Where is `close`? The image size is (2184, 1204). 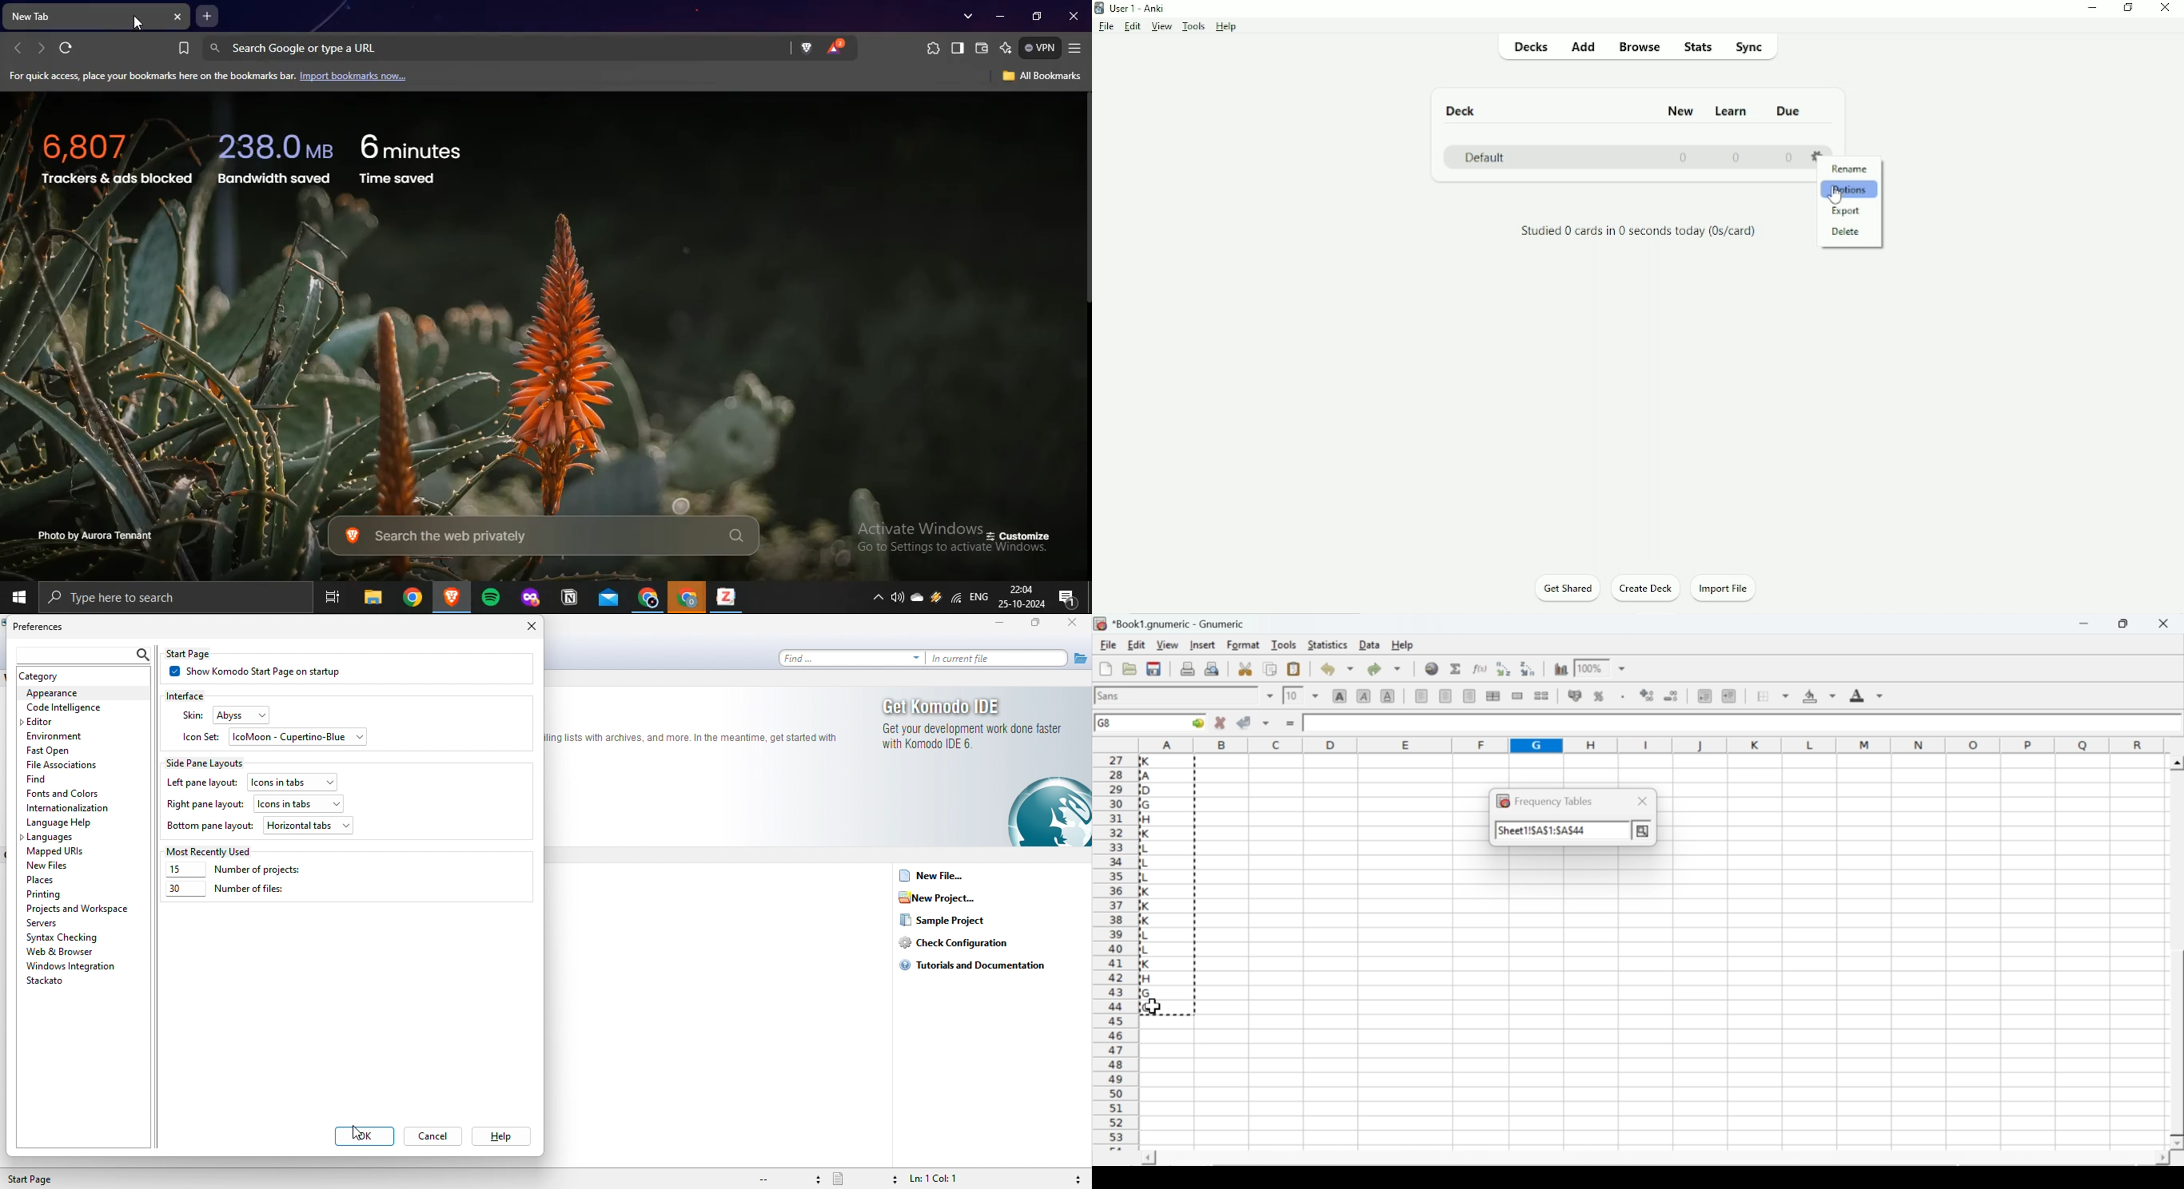
close is located at coordinates (1643, 801).